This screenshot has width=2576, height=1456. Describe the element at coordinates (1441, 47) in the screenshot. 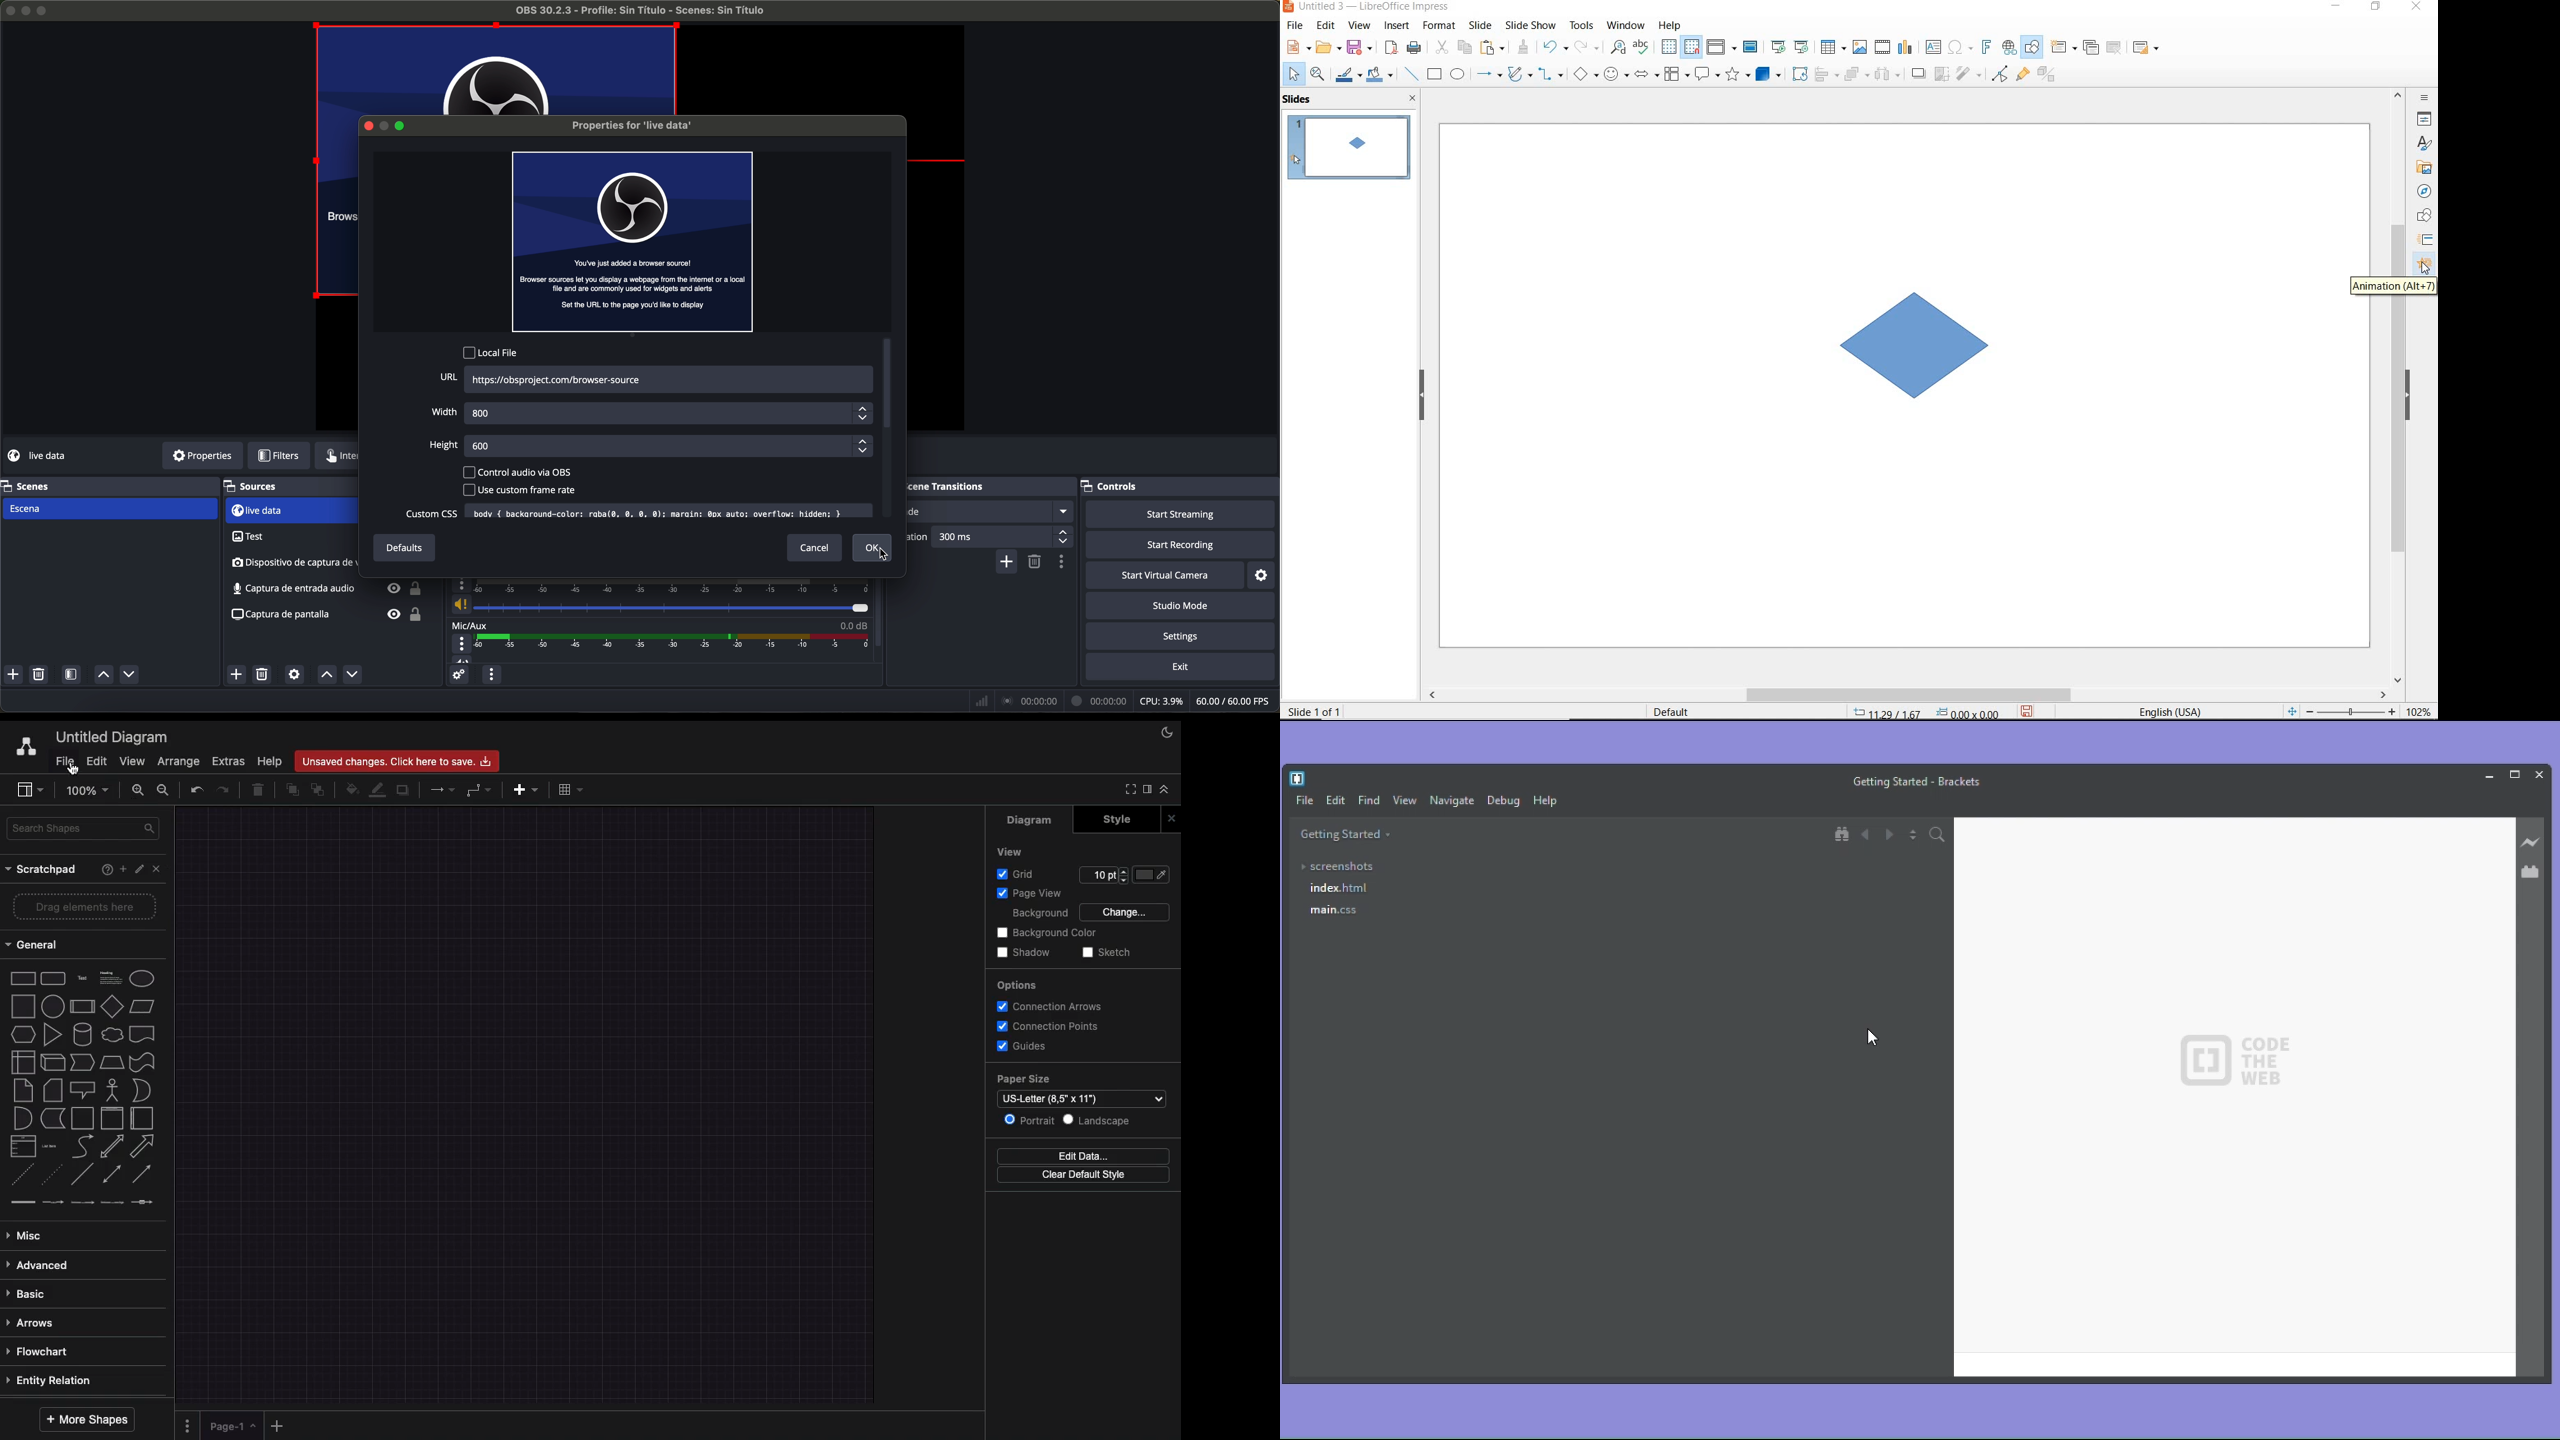

I see `cut` at that location.